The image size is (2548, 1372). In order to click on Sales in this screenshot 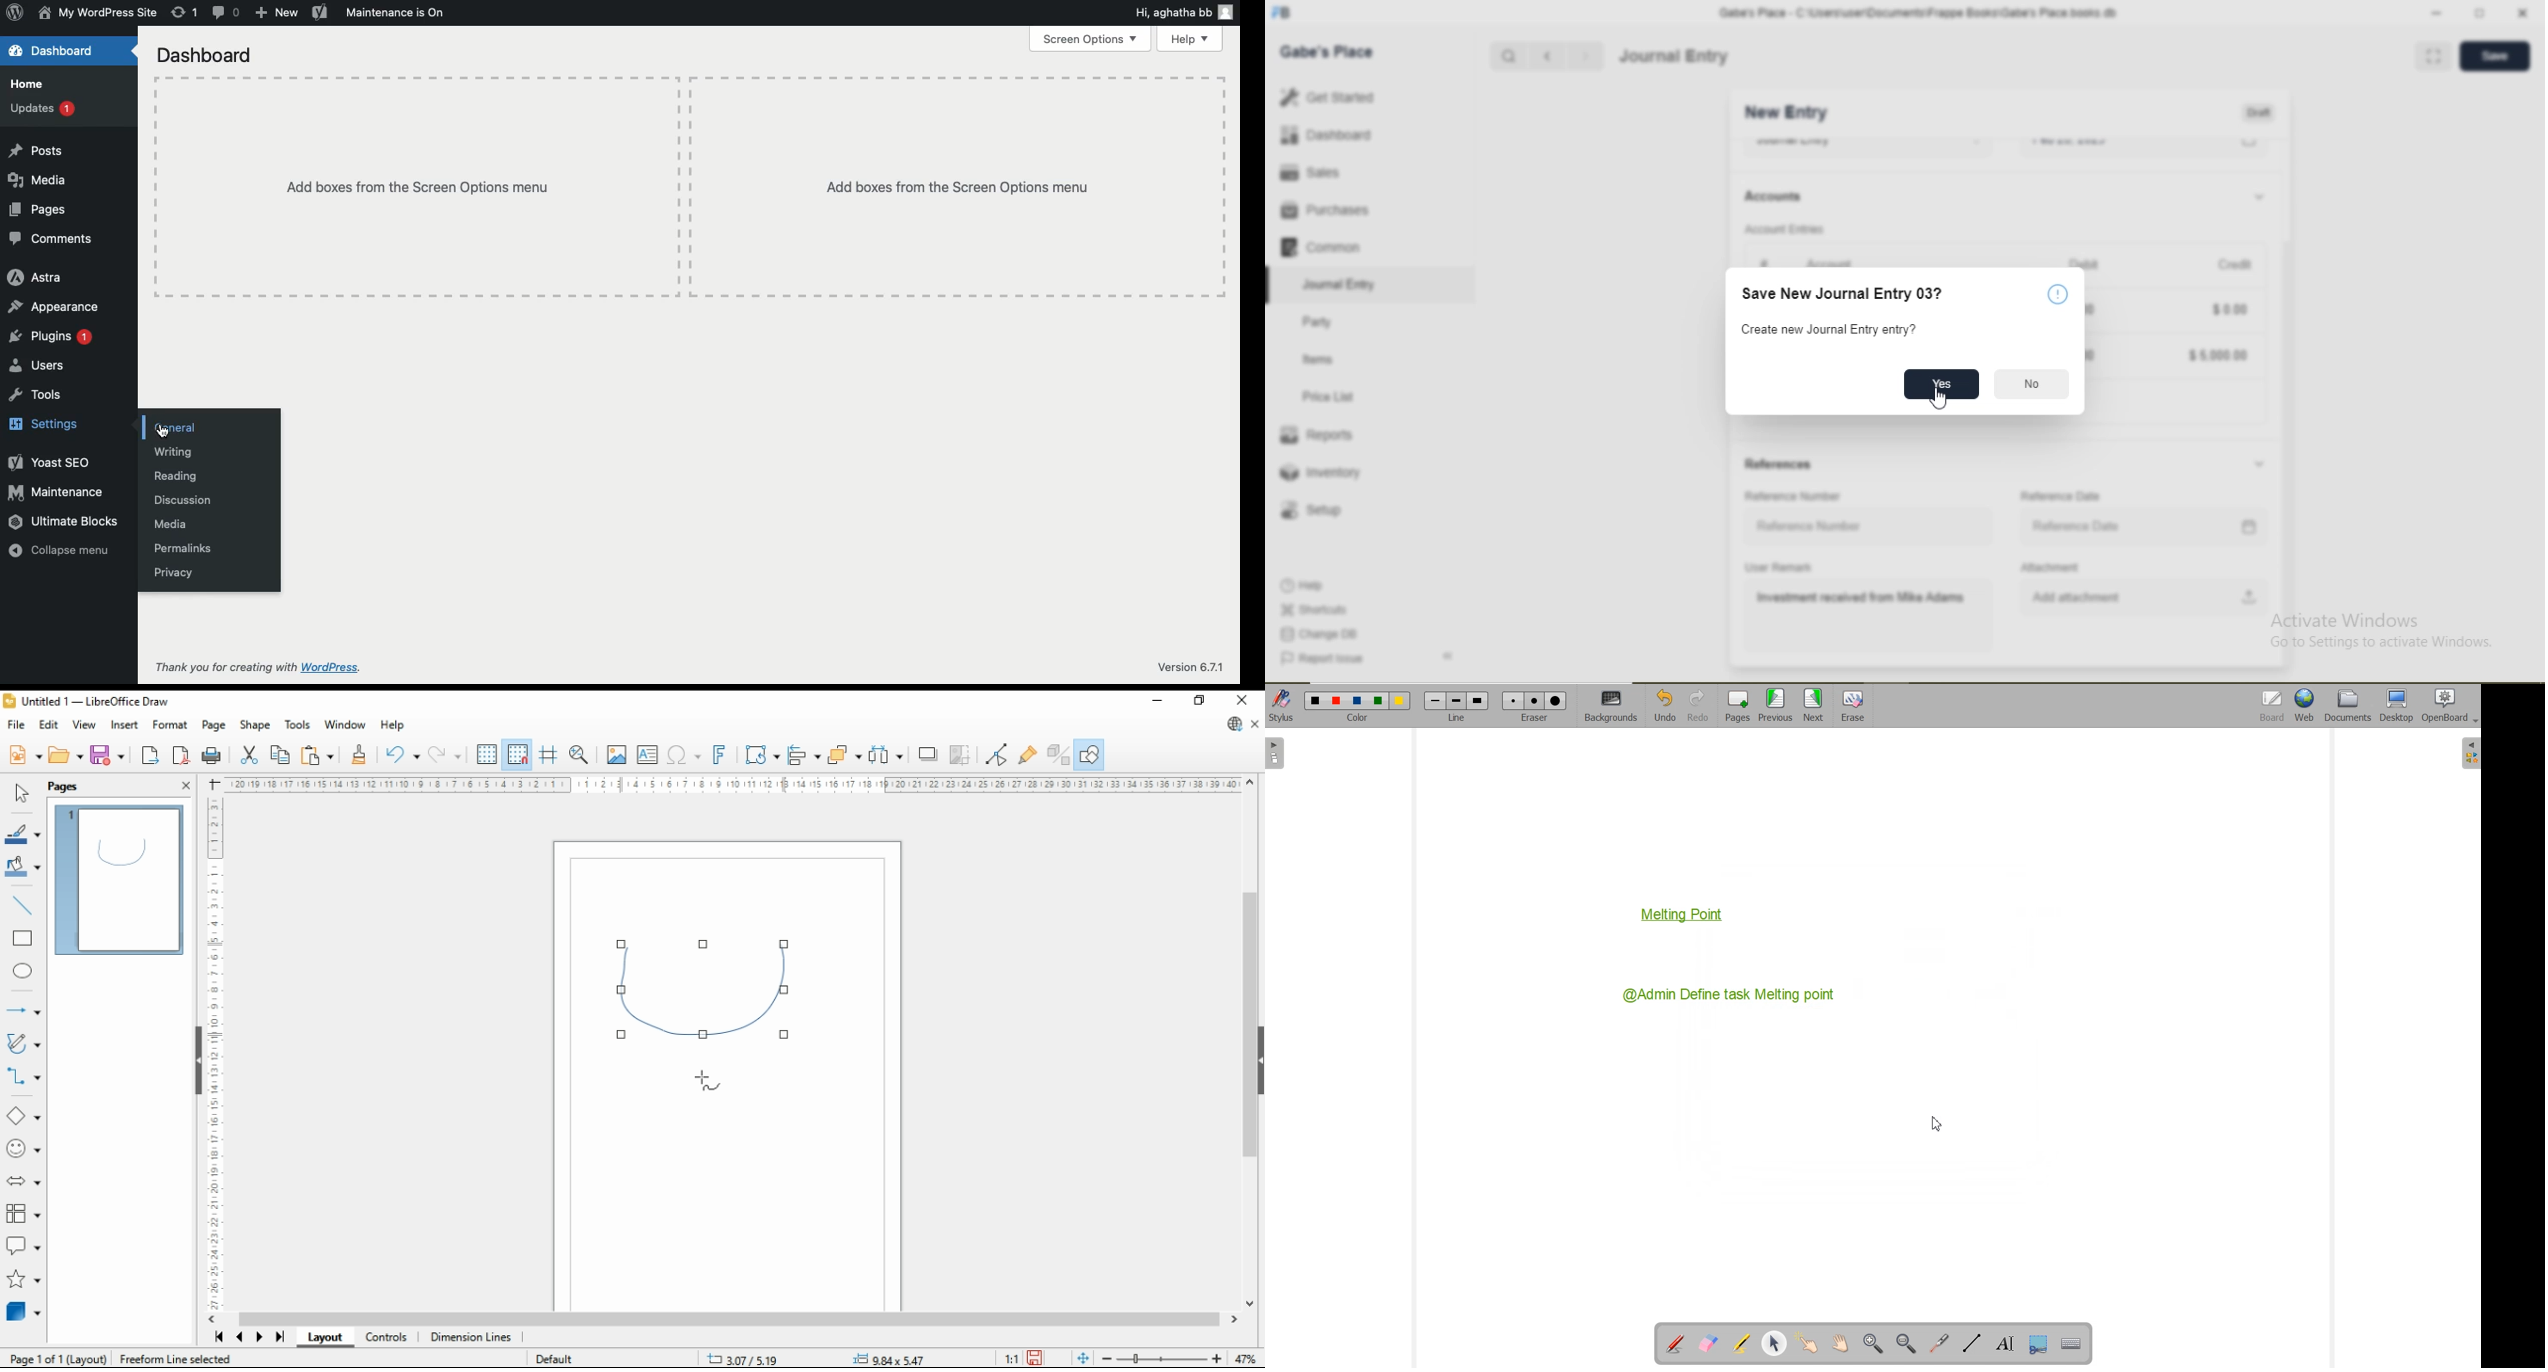, I will do `click(1307, 172)`.